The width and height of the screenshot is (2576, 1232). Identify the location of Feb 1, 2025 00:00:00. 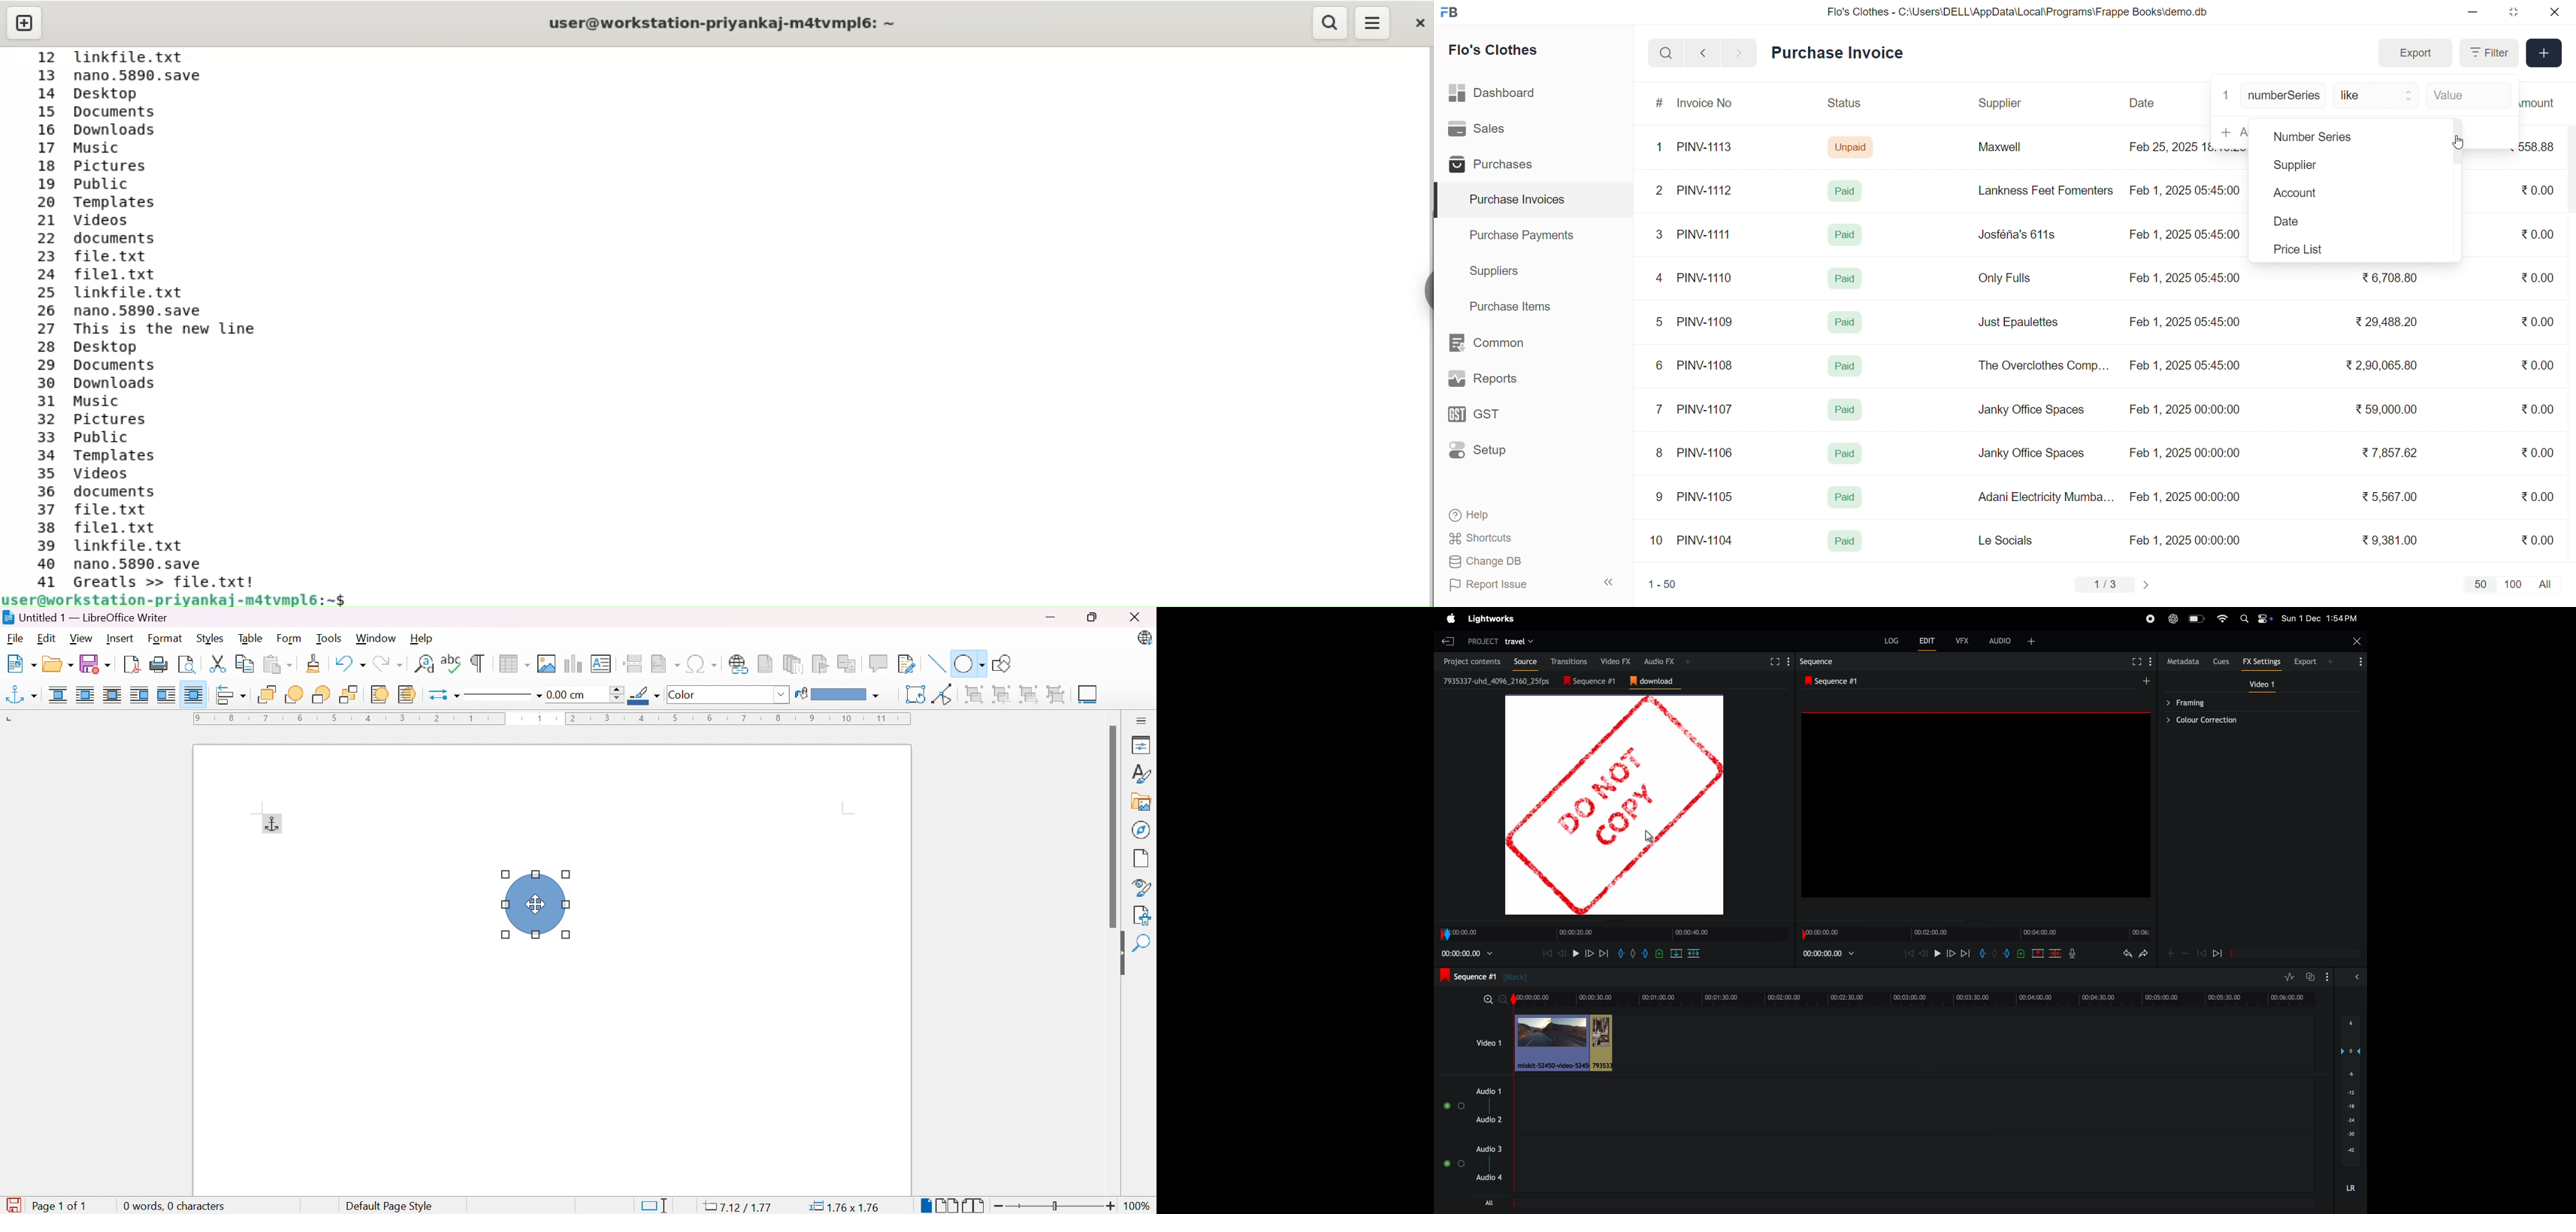
(2184, 411).